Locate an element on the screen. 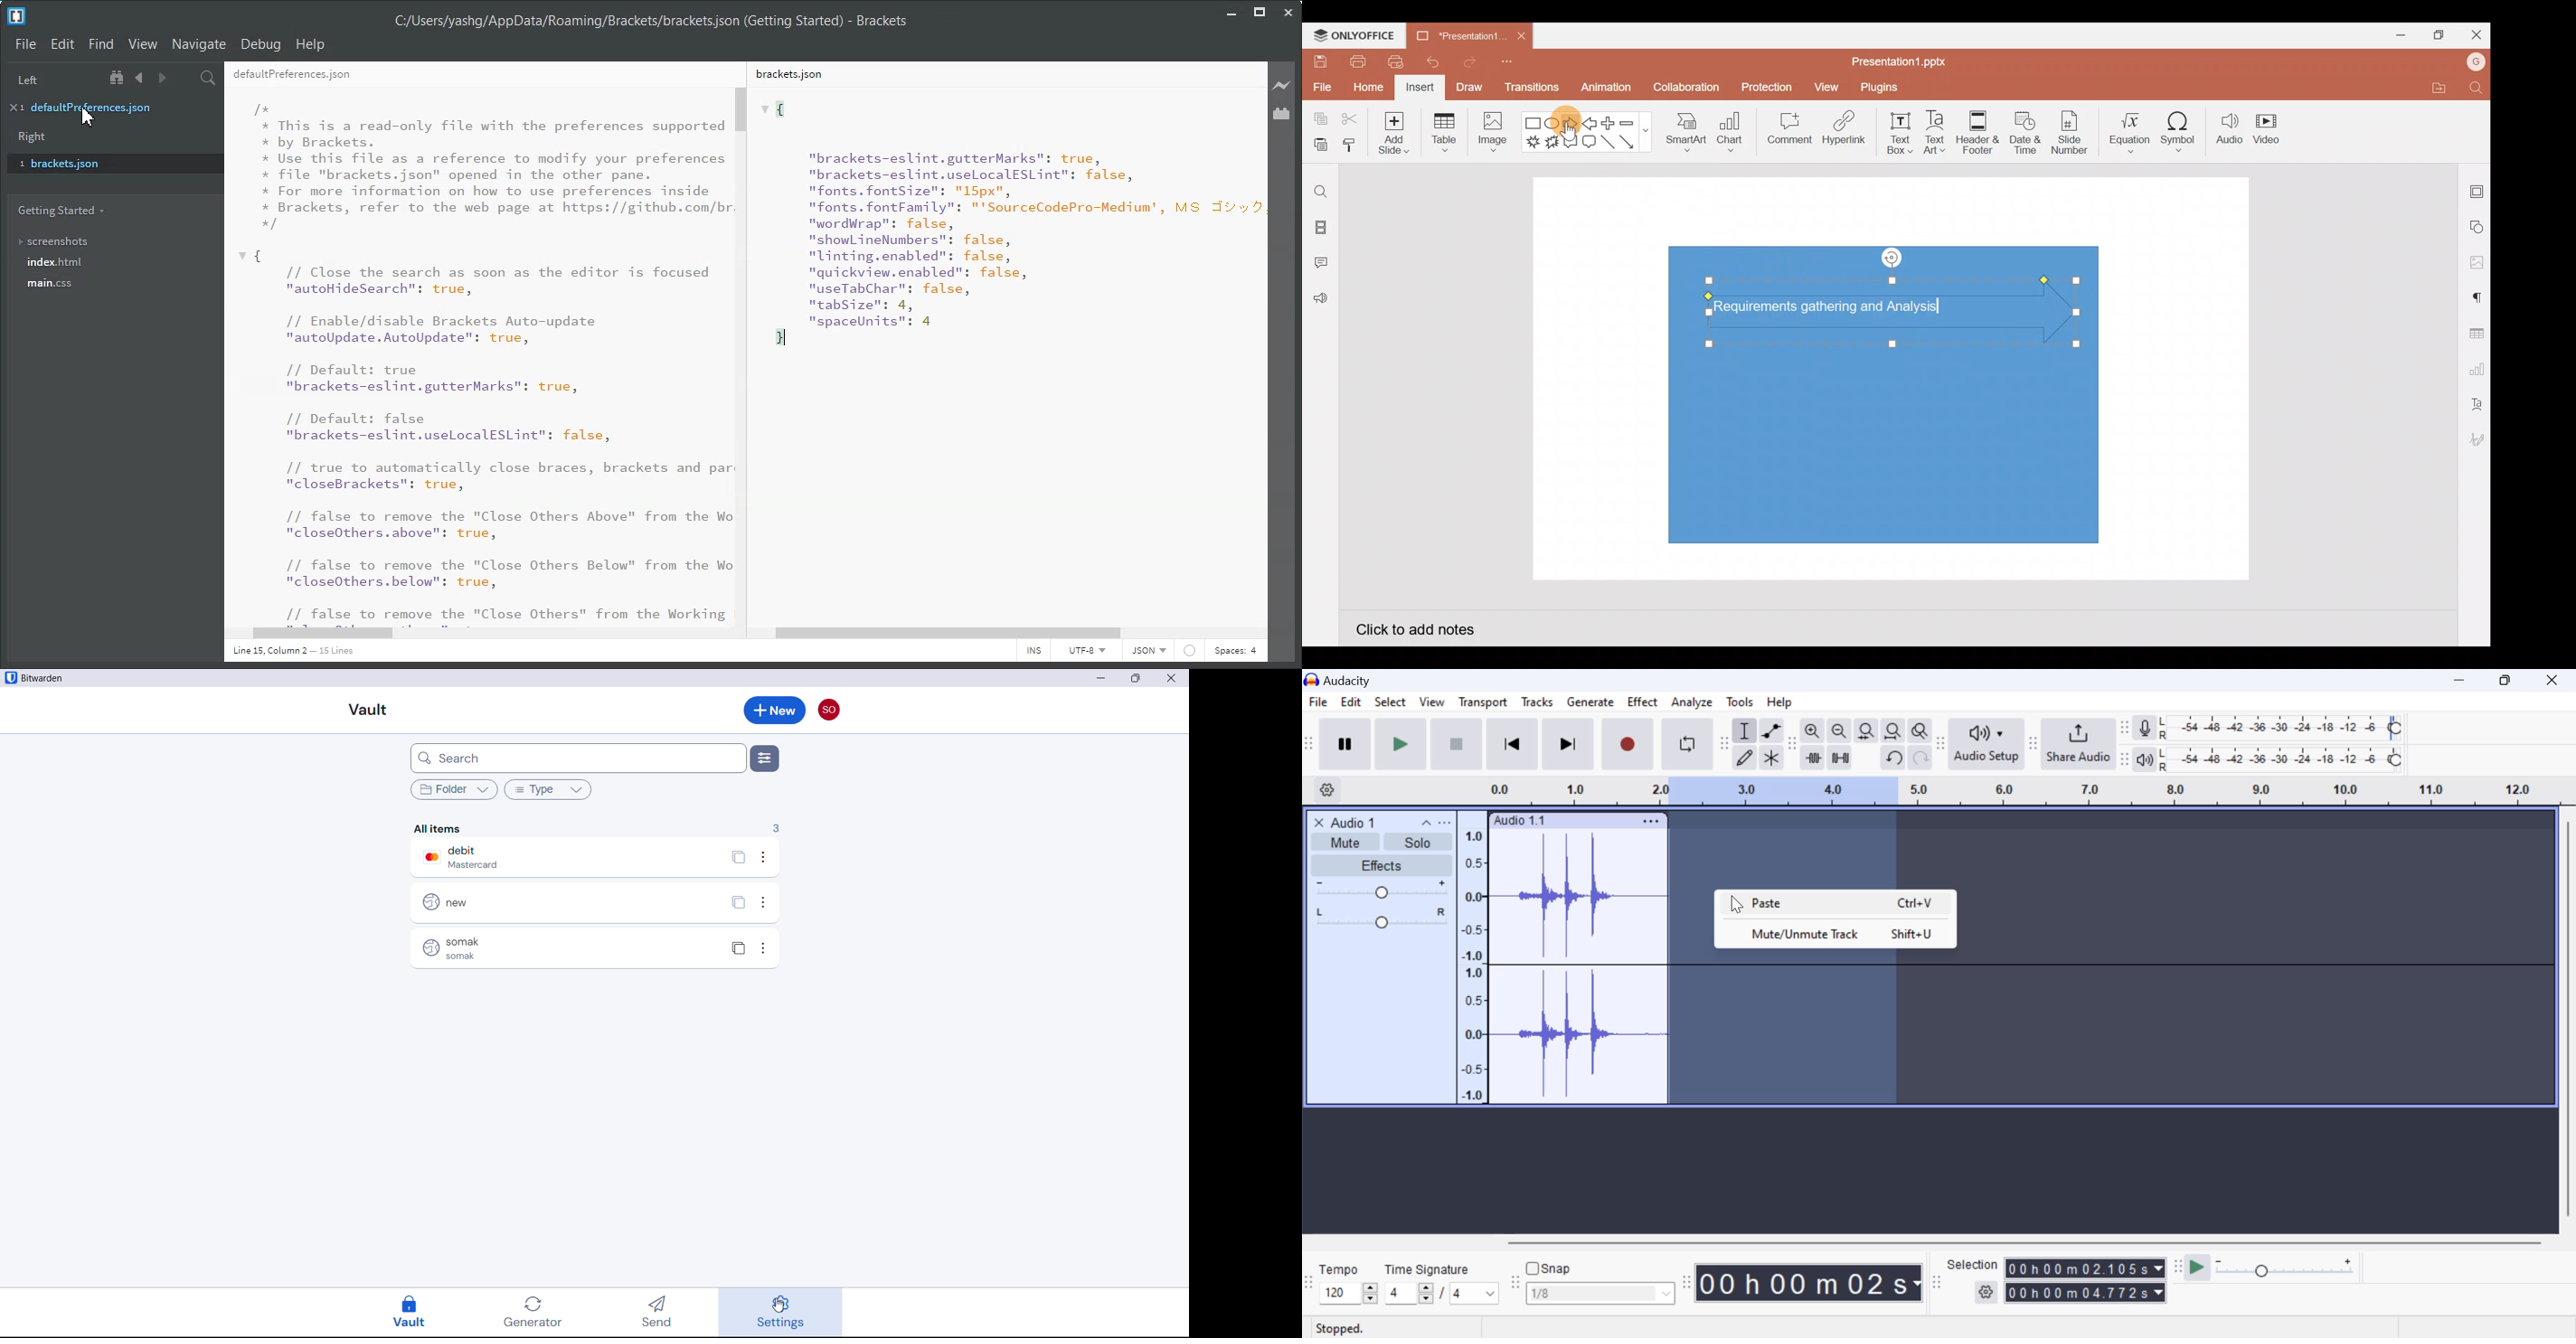  Spaces: 4 is located at coordinates (1235, 652).